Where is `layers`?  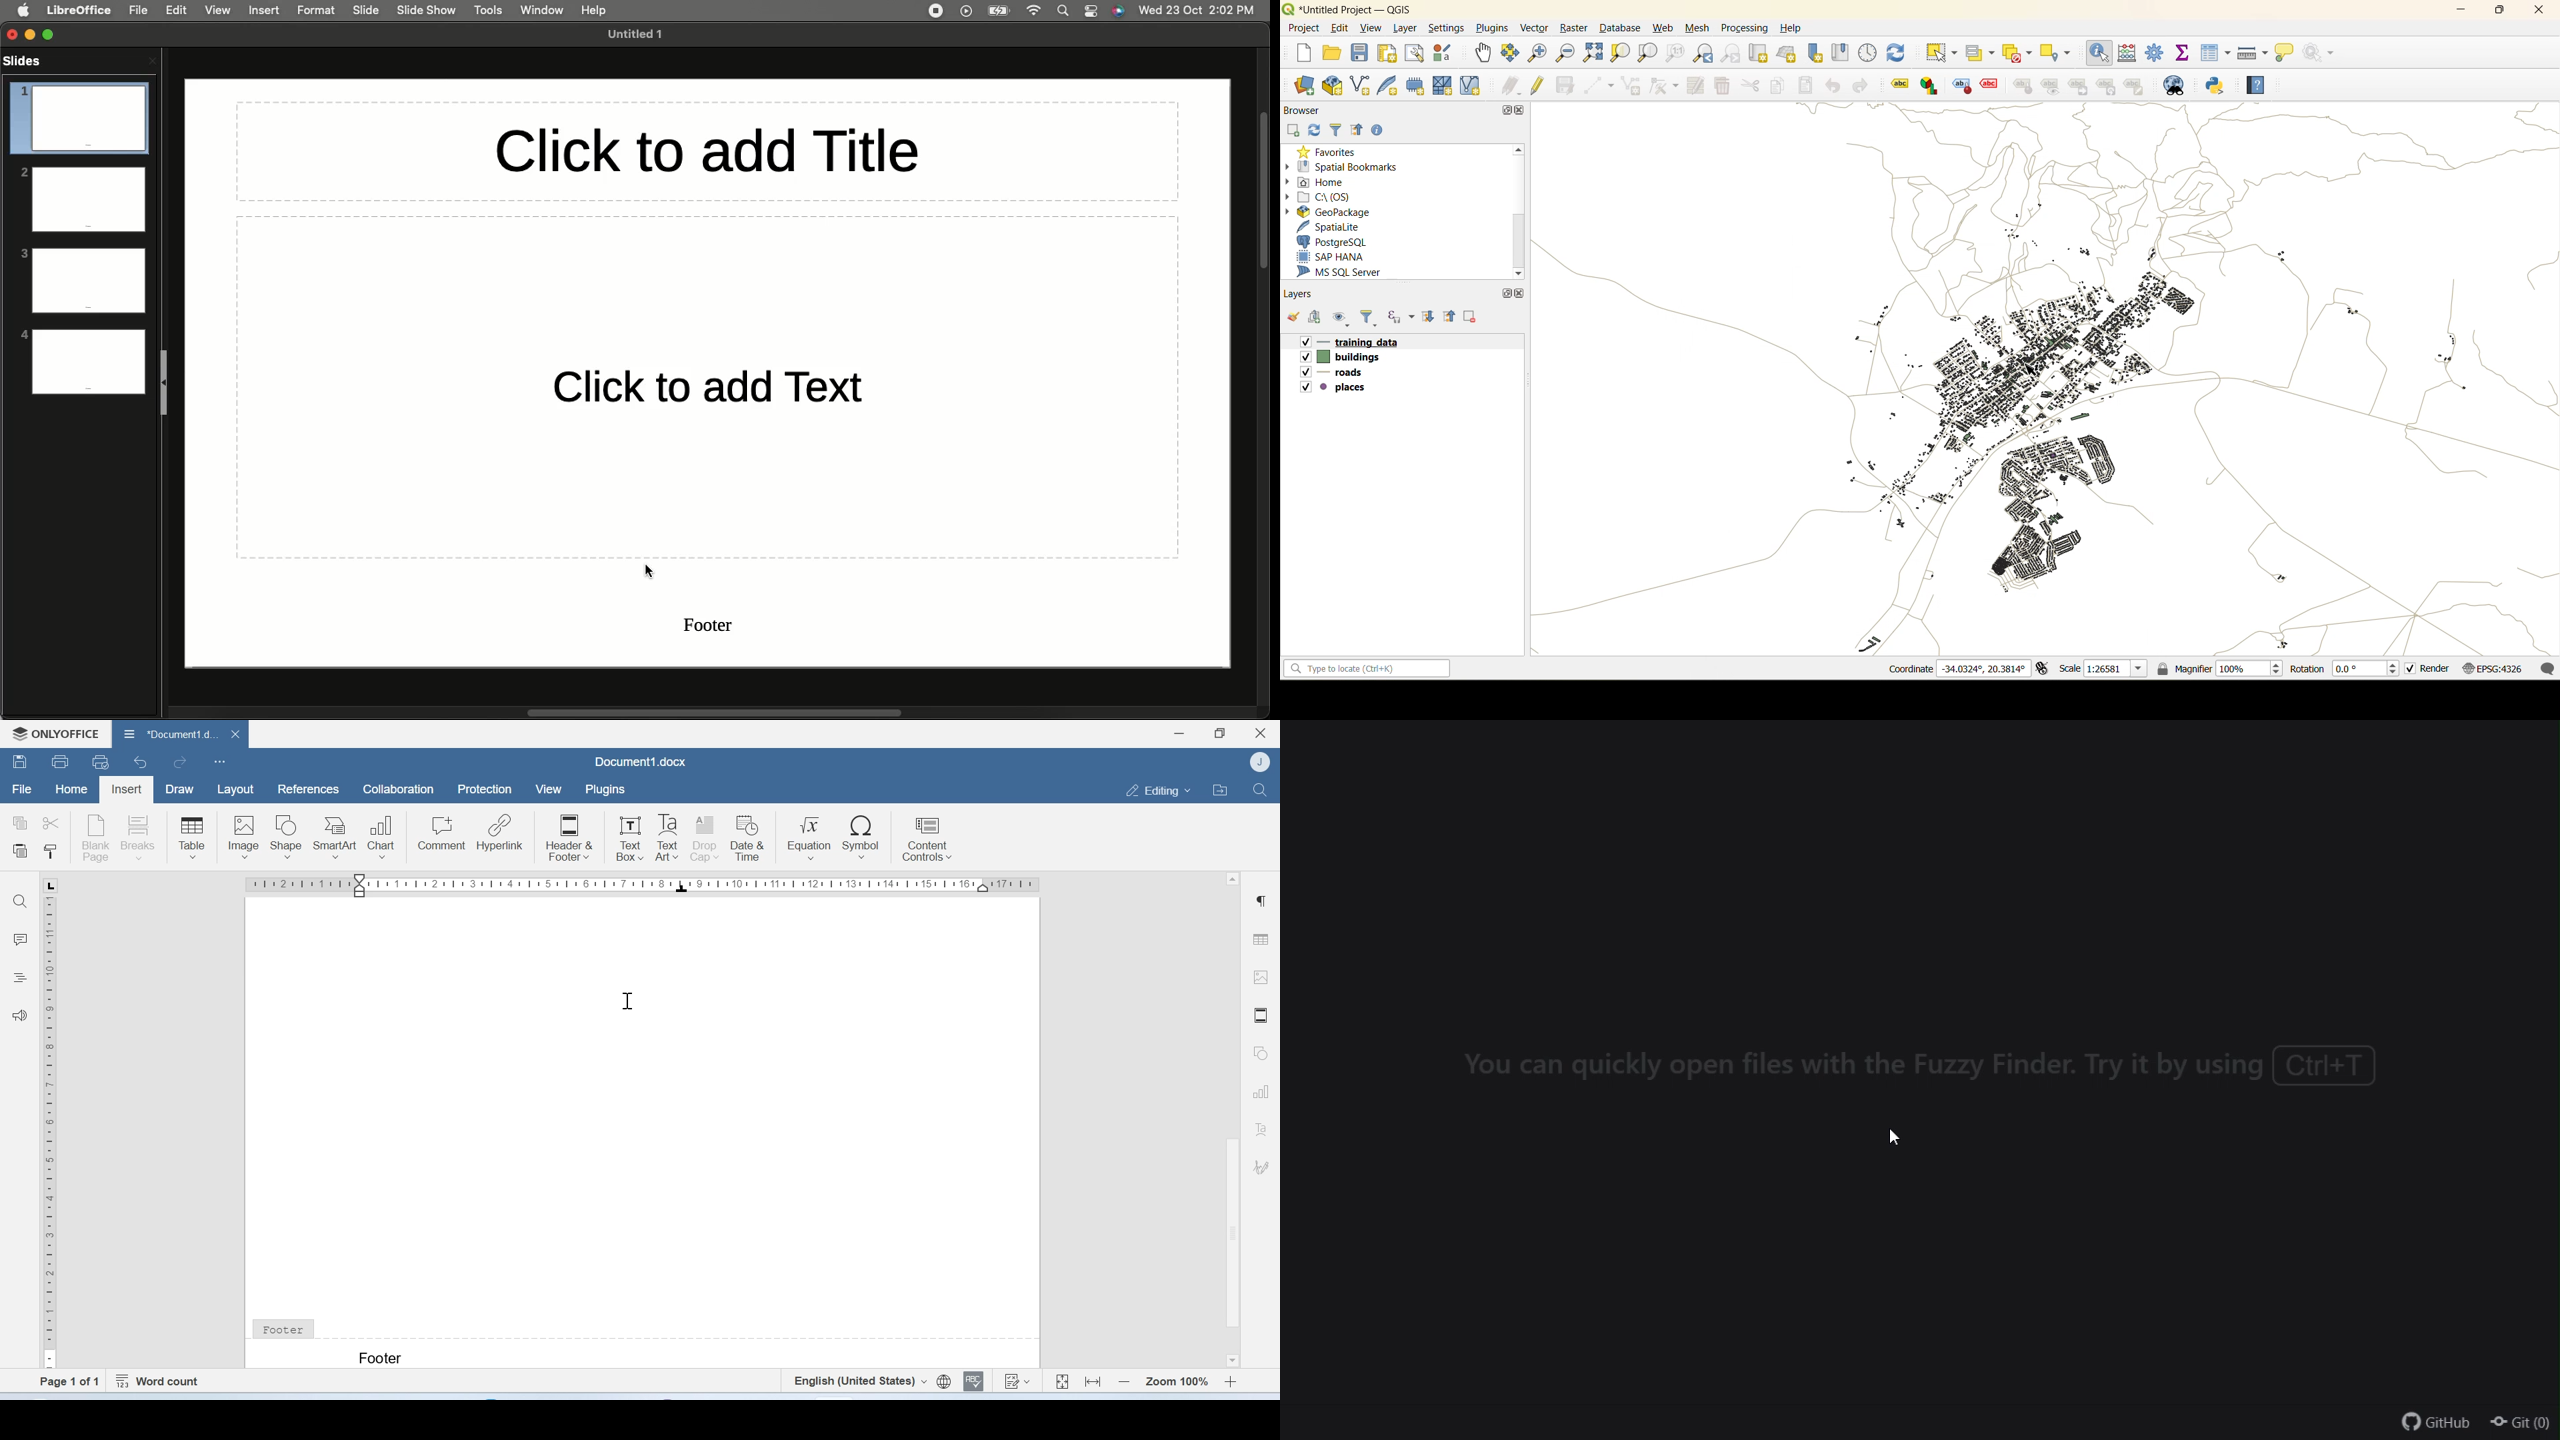 layers is located at coordinates (2057, 380).